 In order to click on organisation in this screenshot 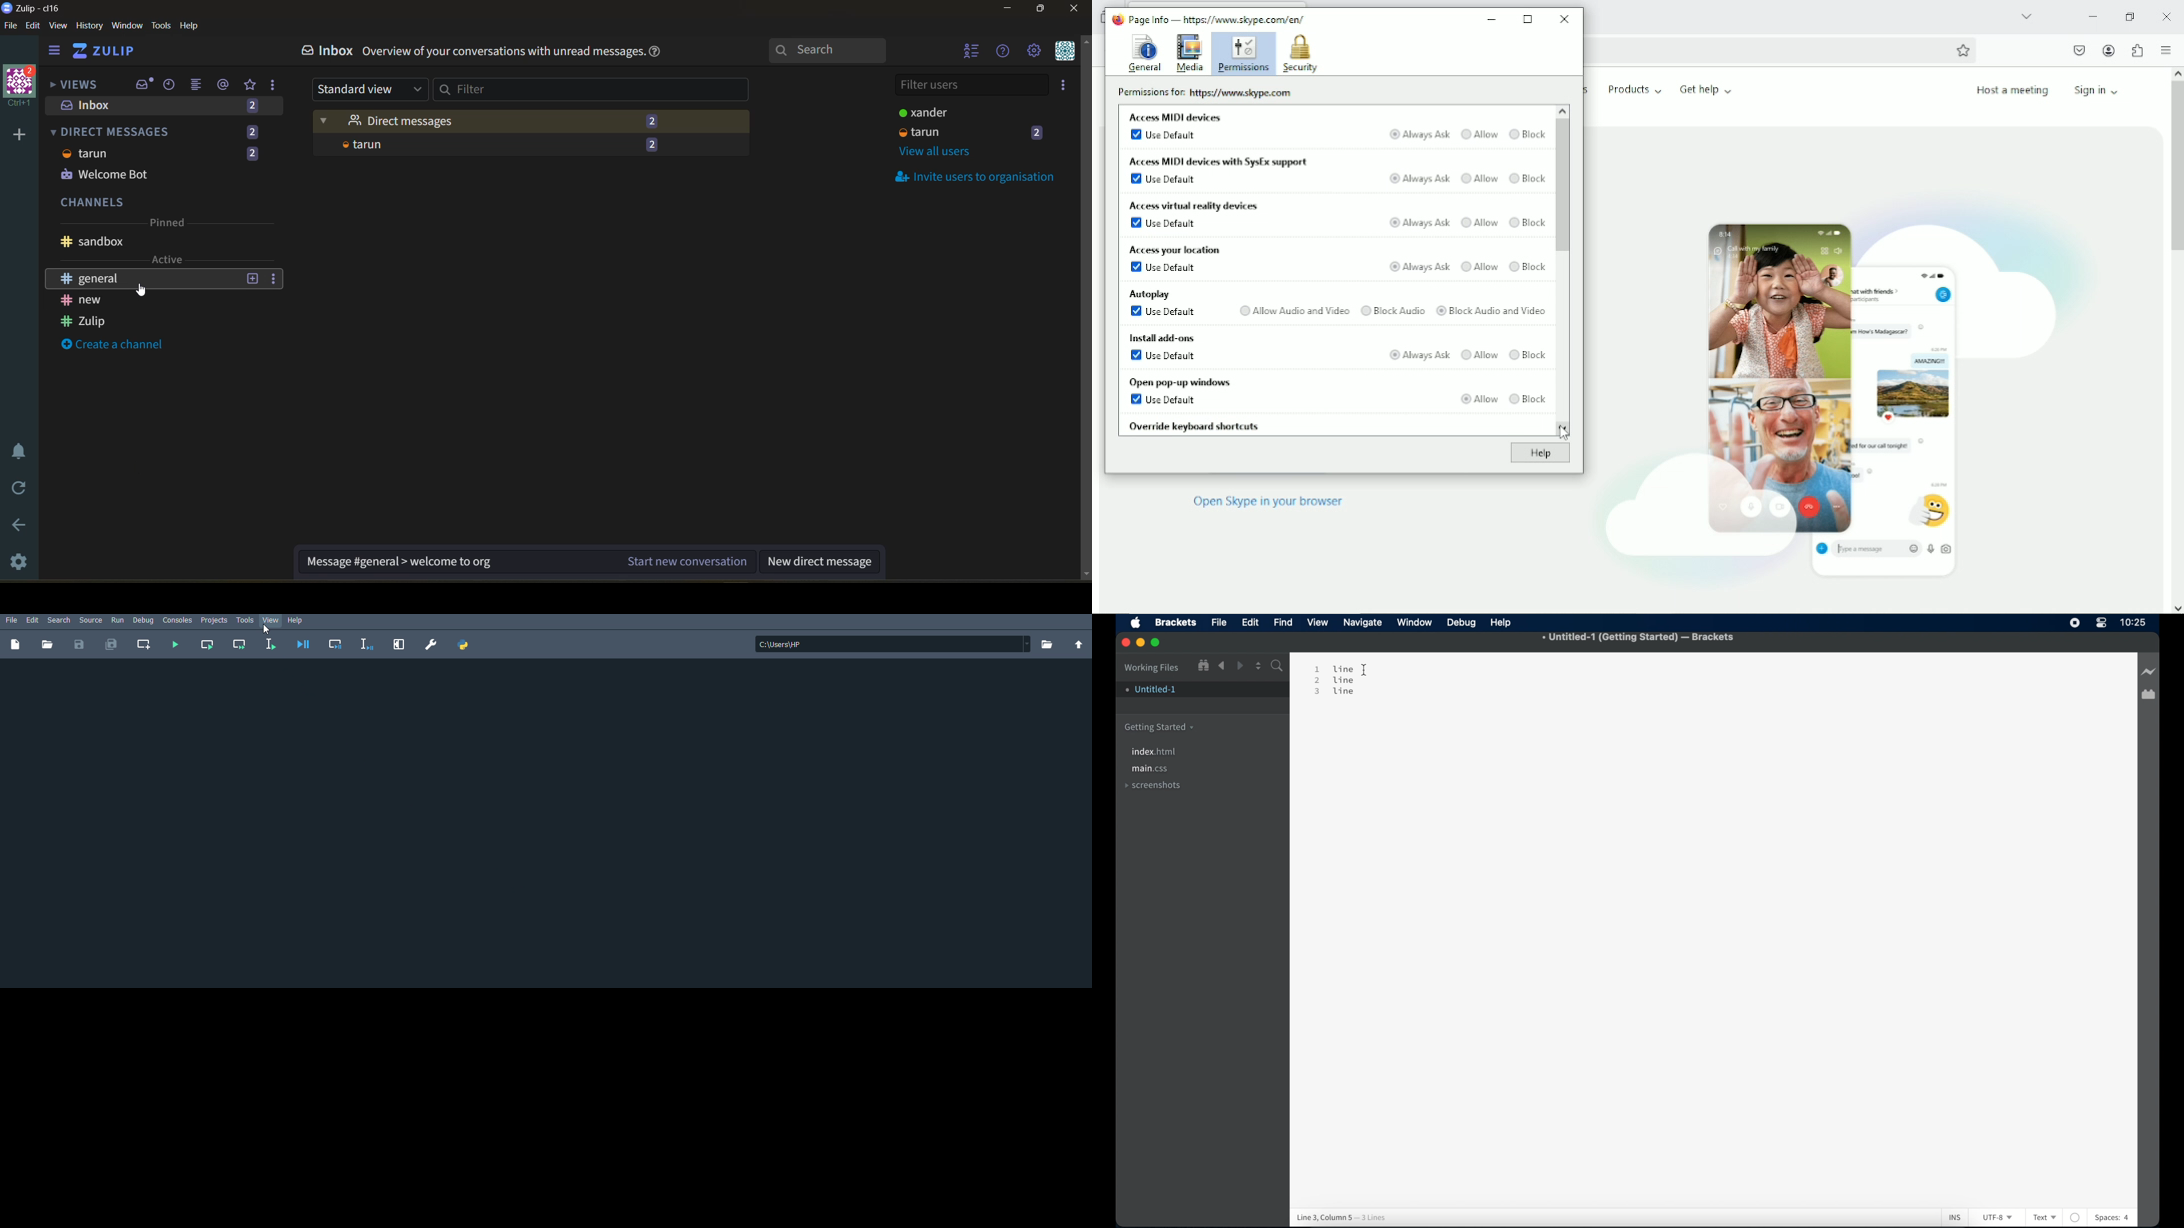, I will do `click(23, 87)`.